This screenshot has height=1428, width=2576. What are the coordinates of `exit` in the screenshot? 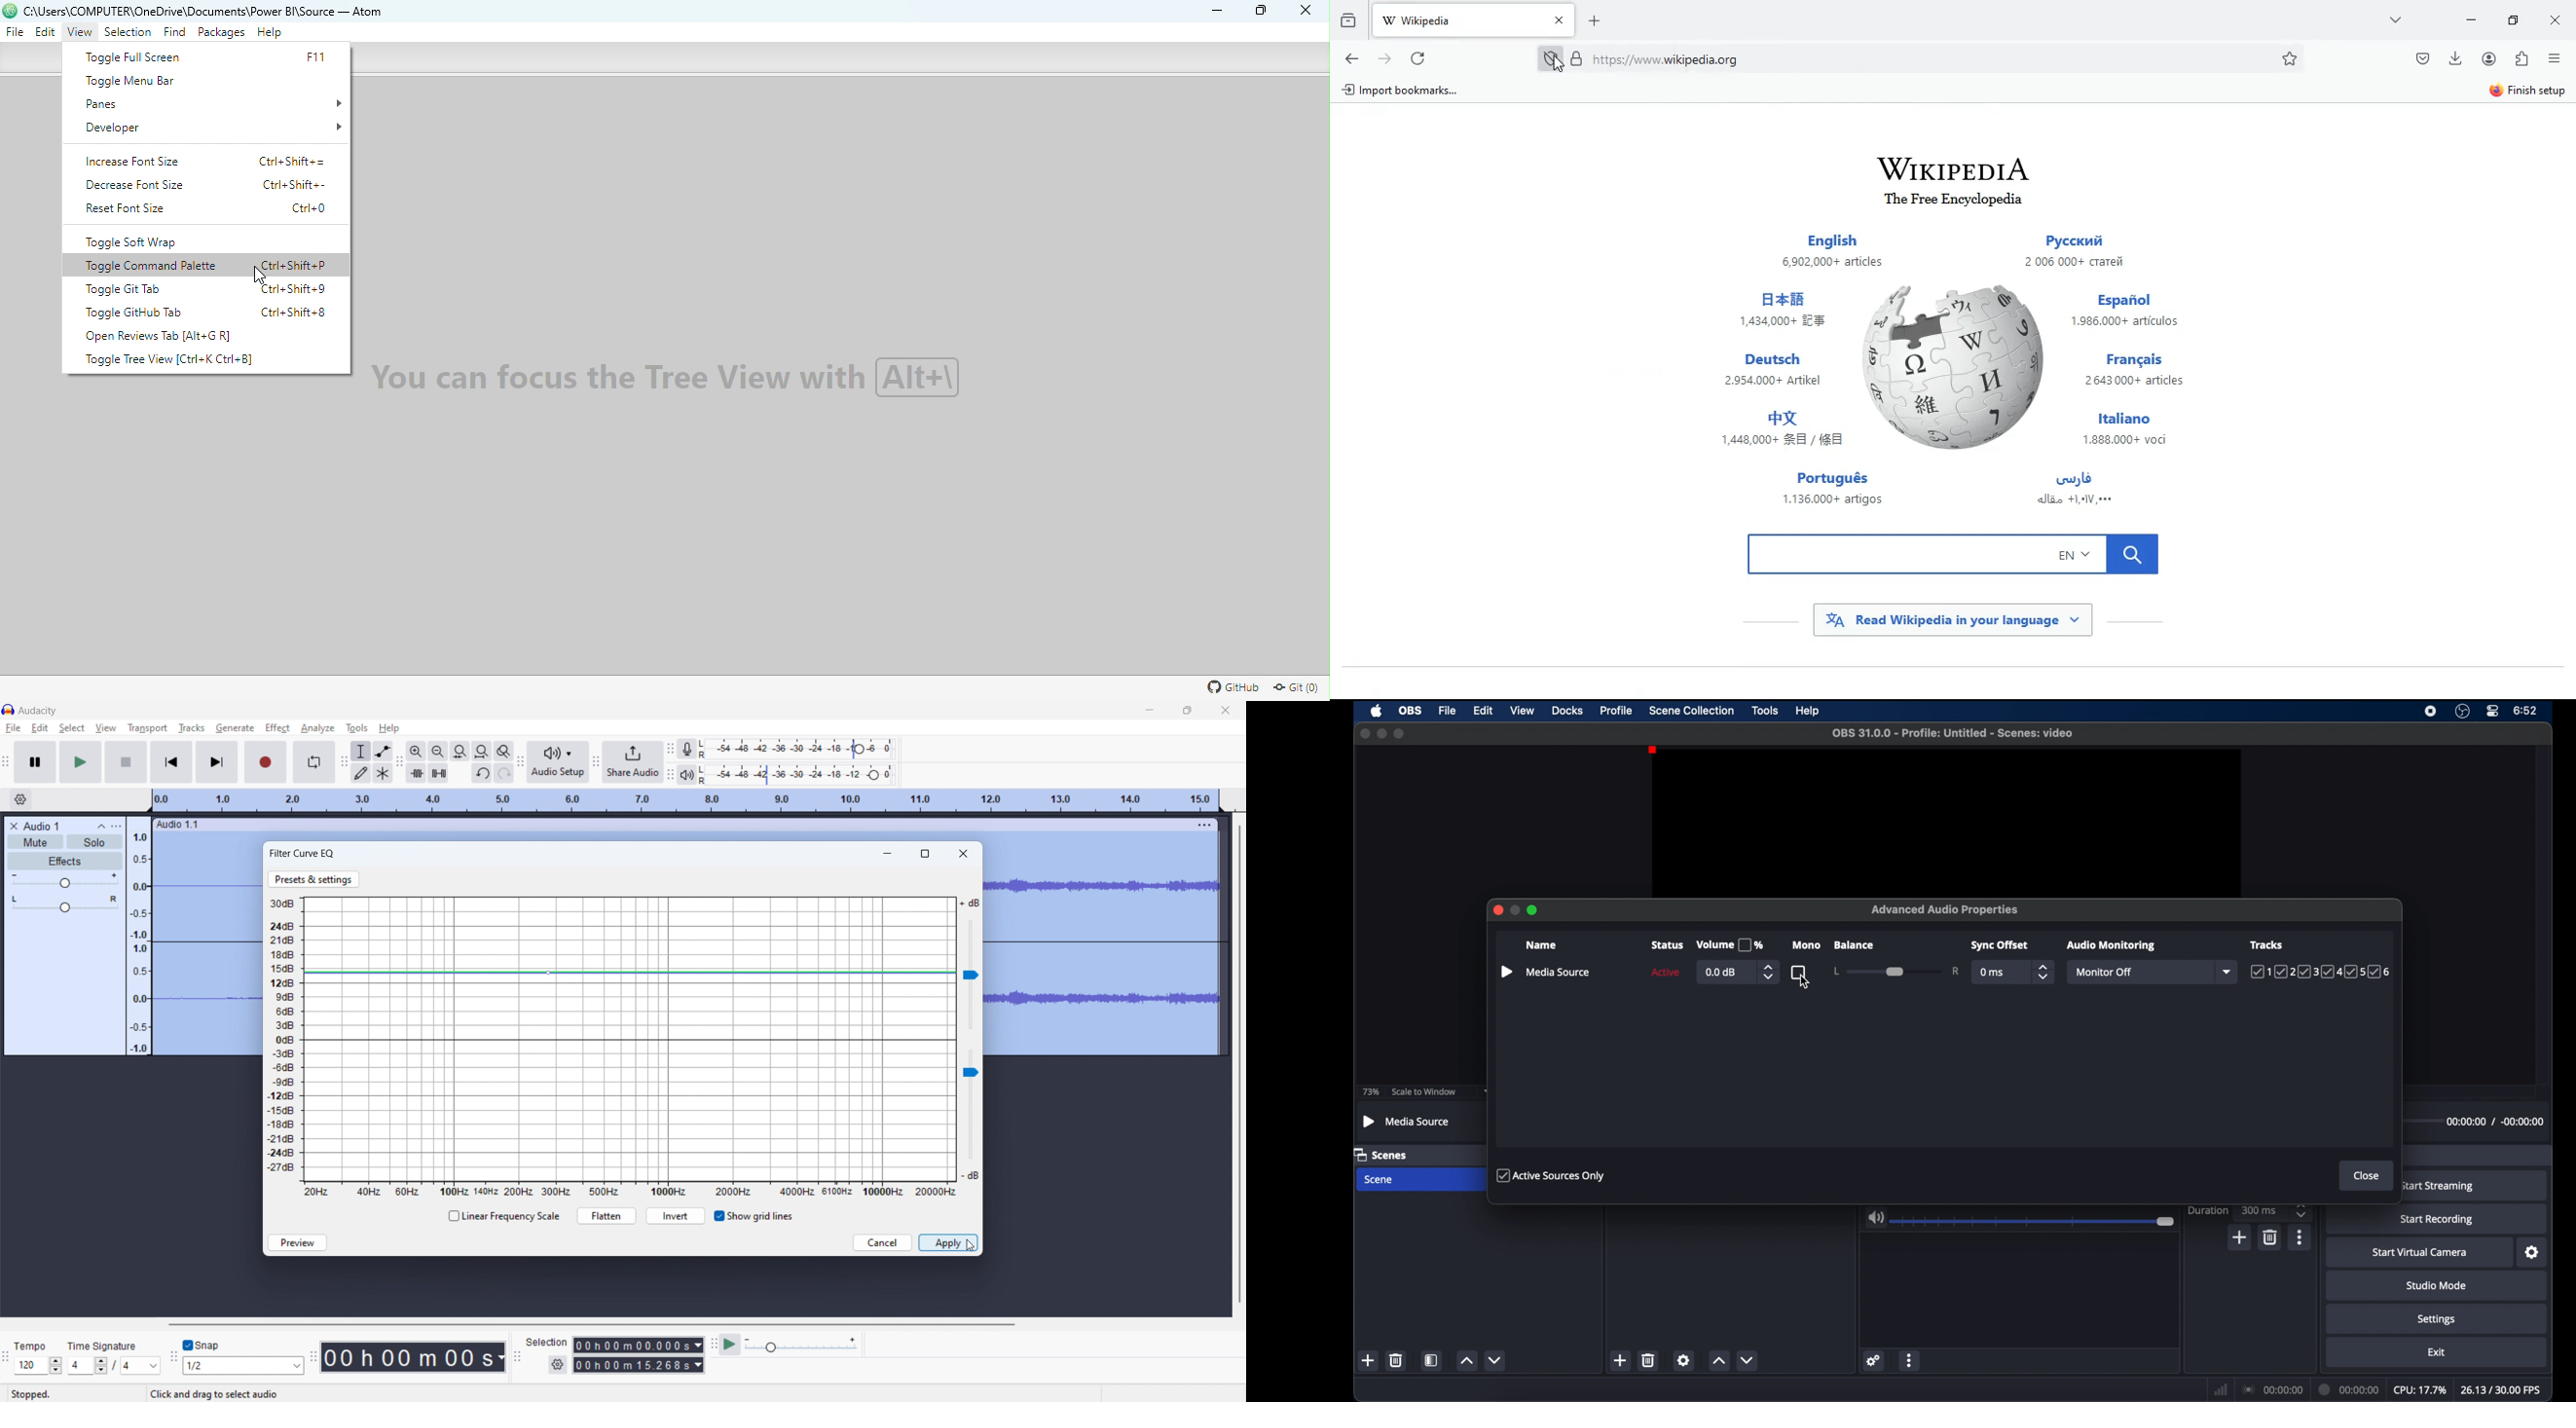 It's located at (2437, 1353).